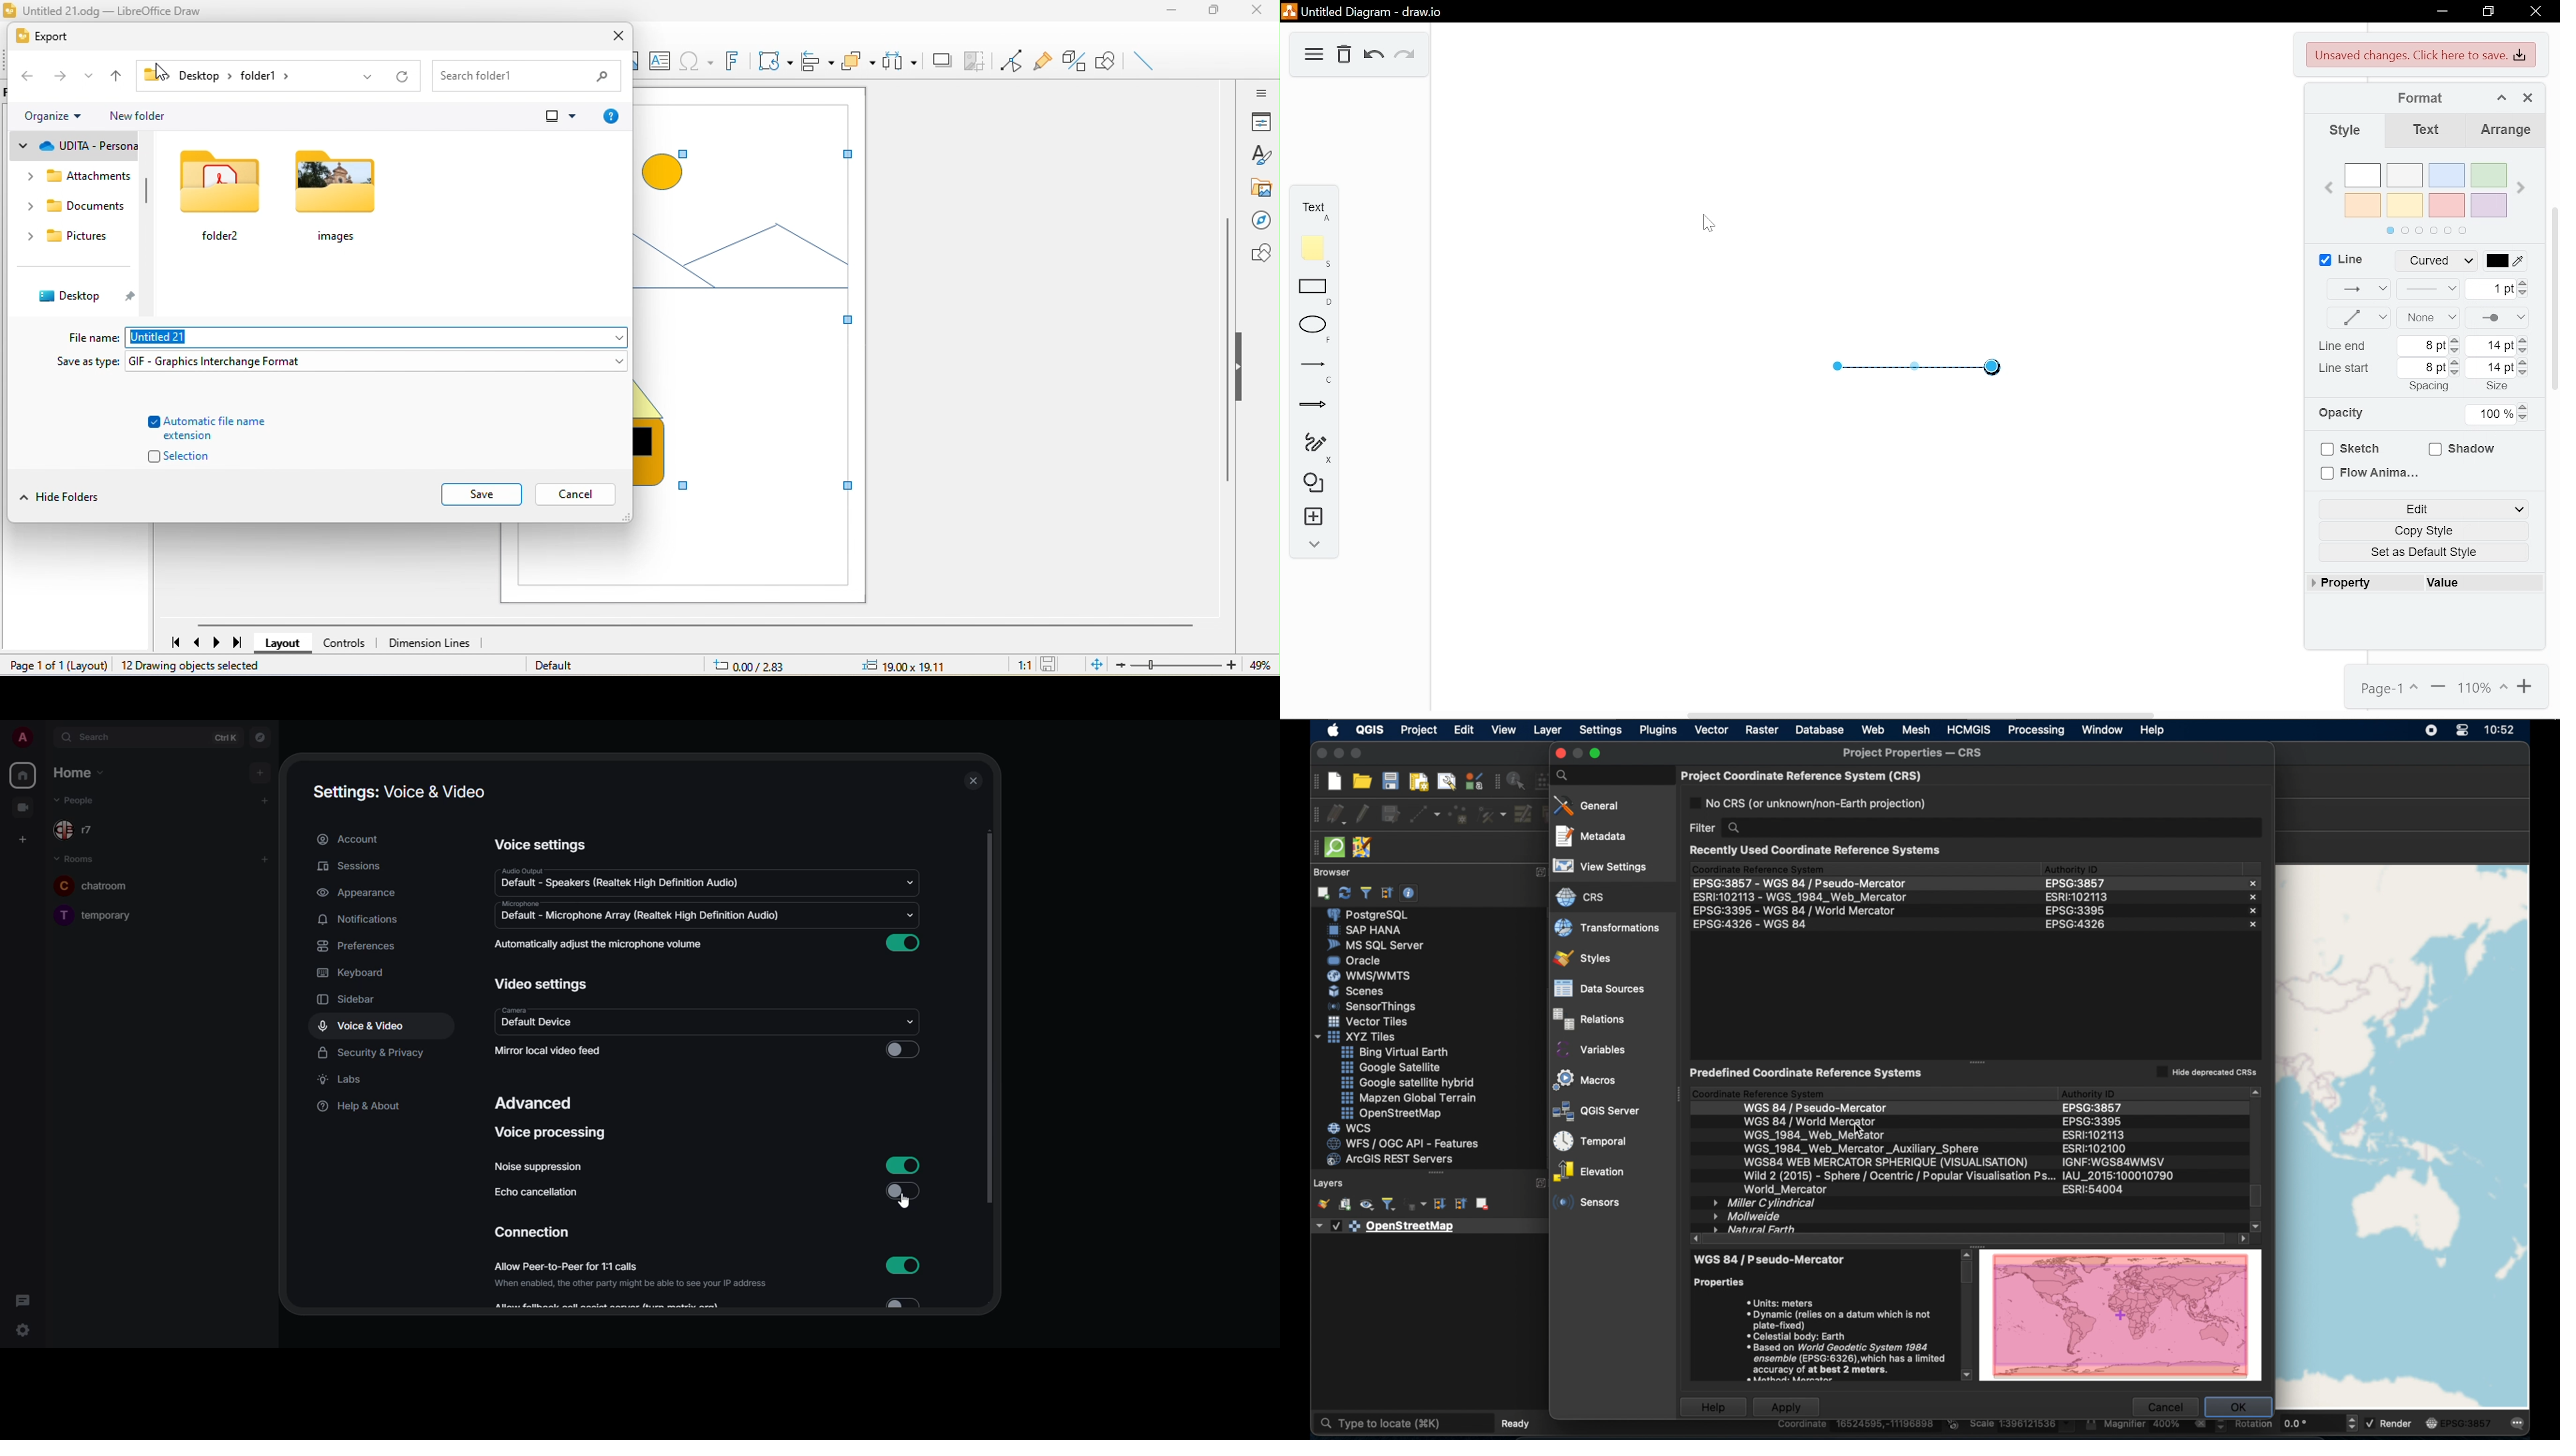  What do you see at coordinates (2426, 202) in the screenshot?
I see `Colors` at bounding box center [2426, 202].